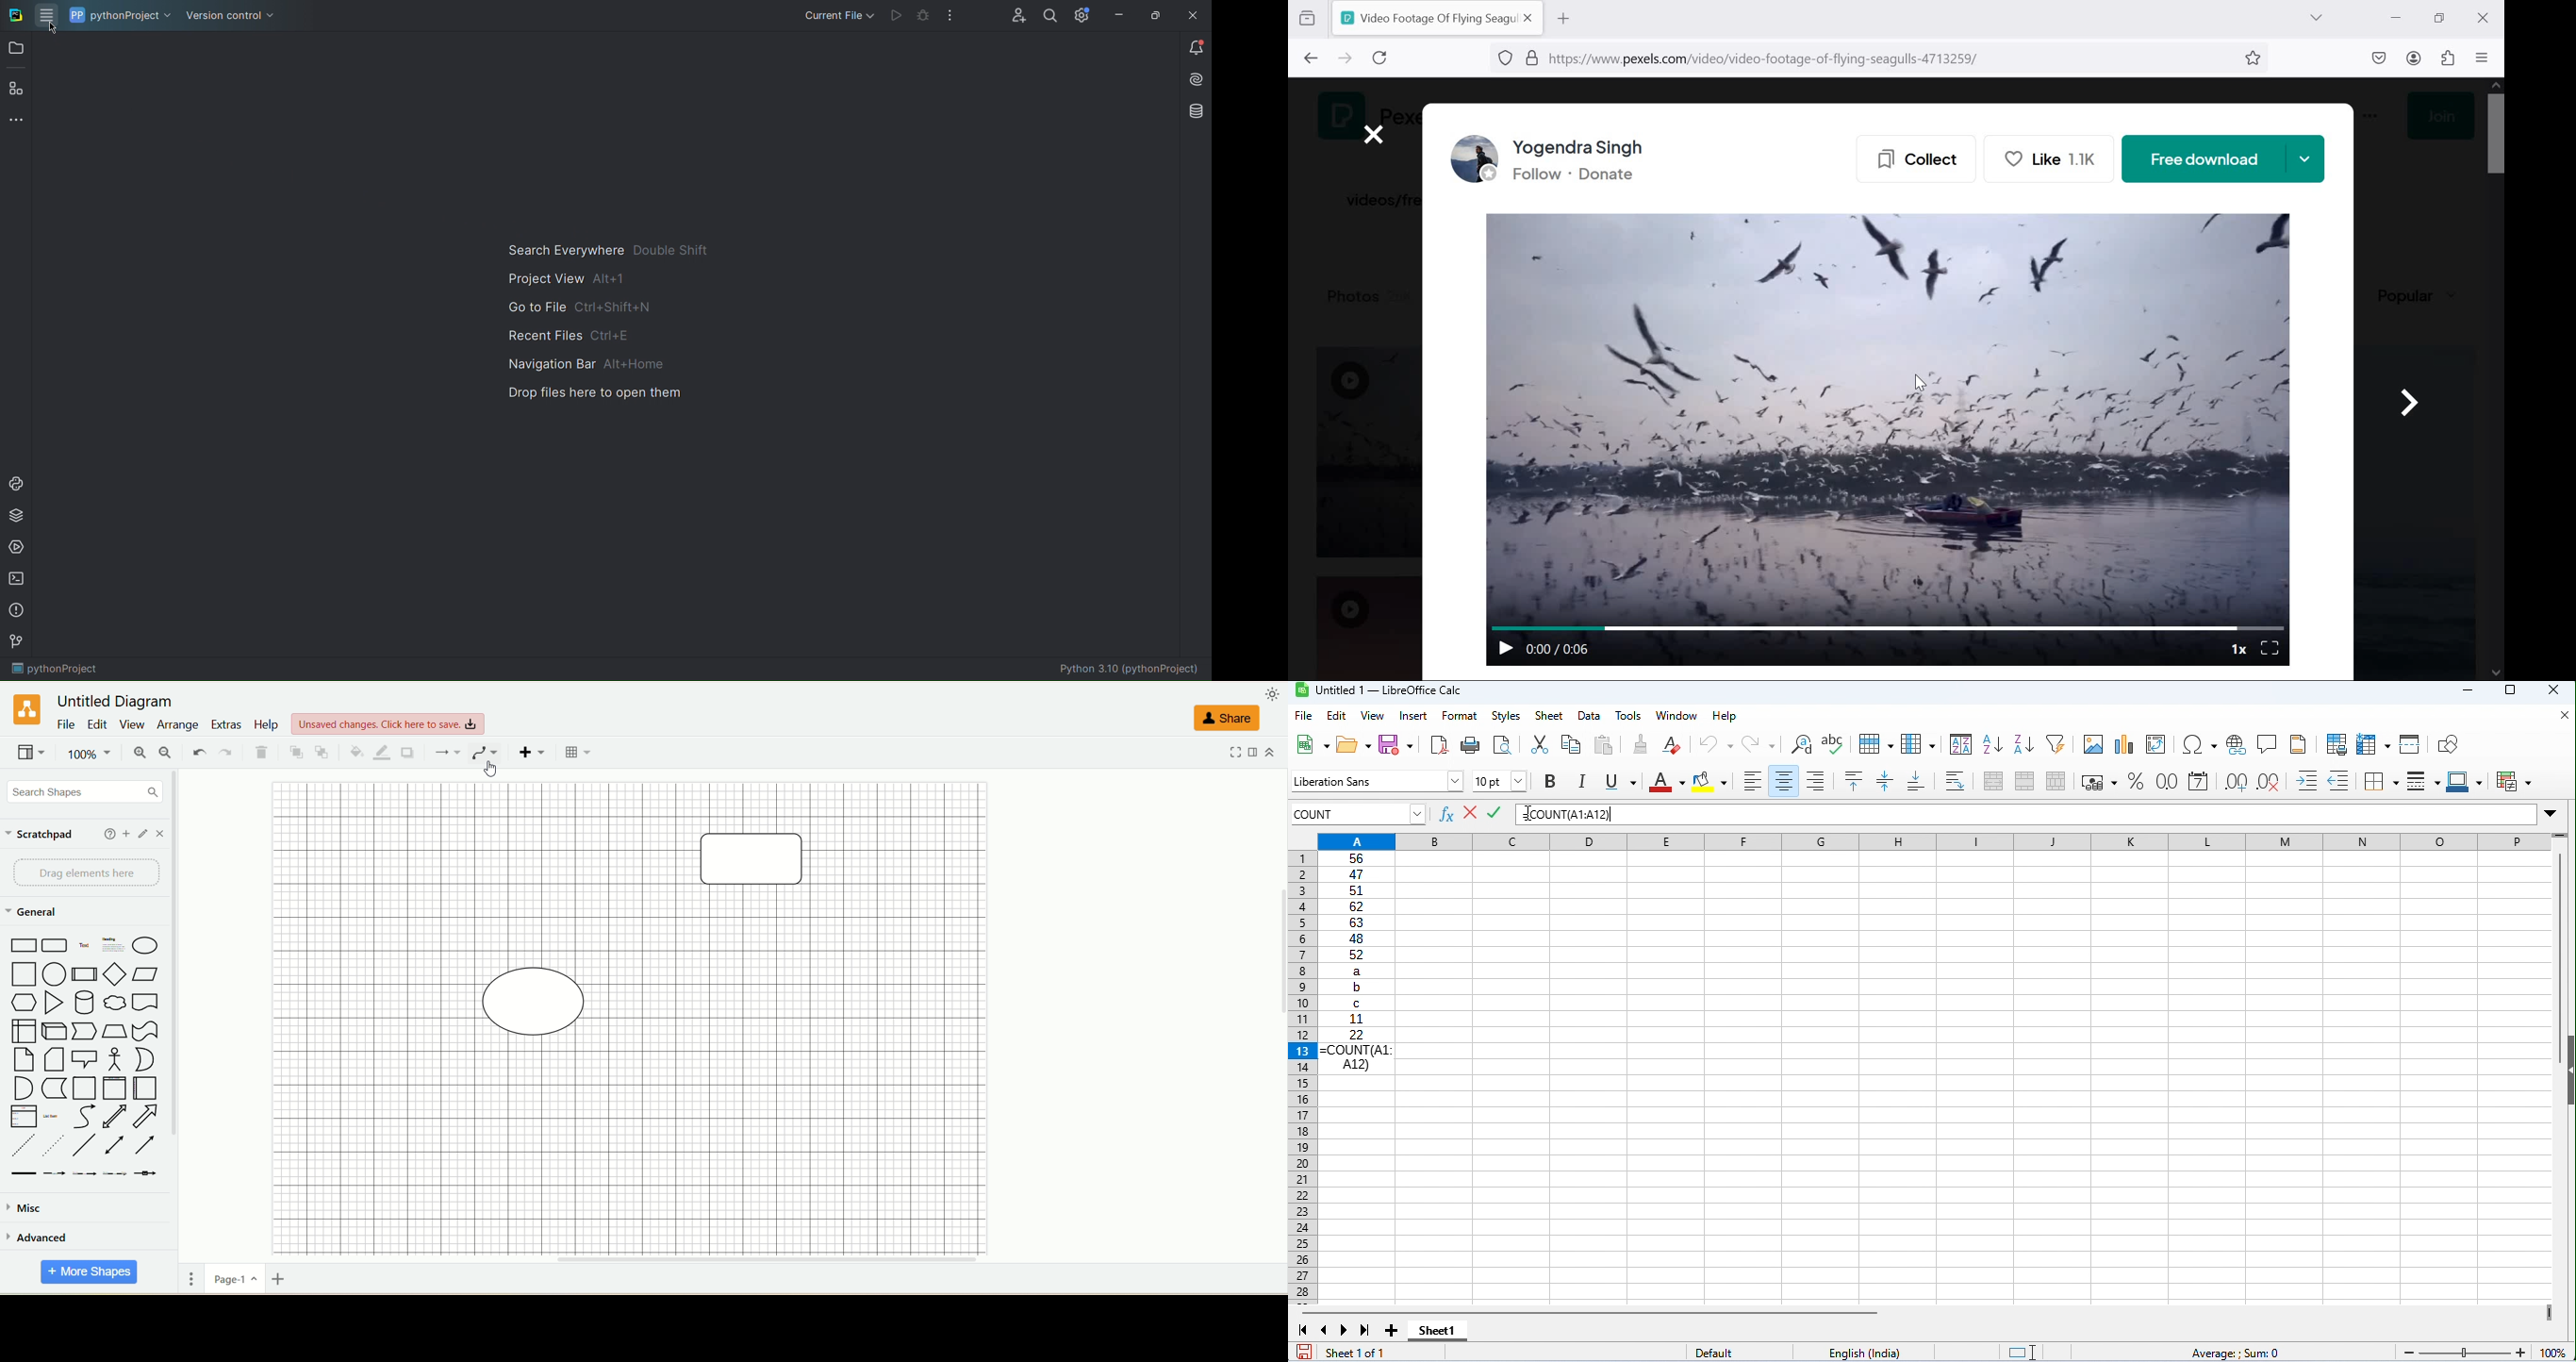  I want to click on view, so click(133, 725).